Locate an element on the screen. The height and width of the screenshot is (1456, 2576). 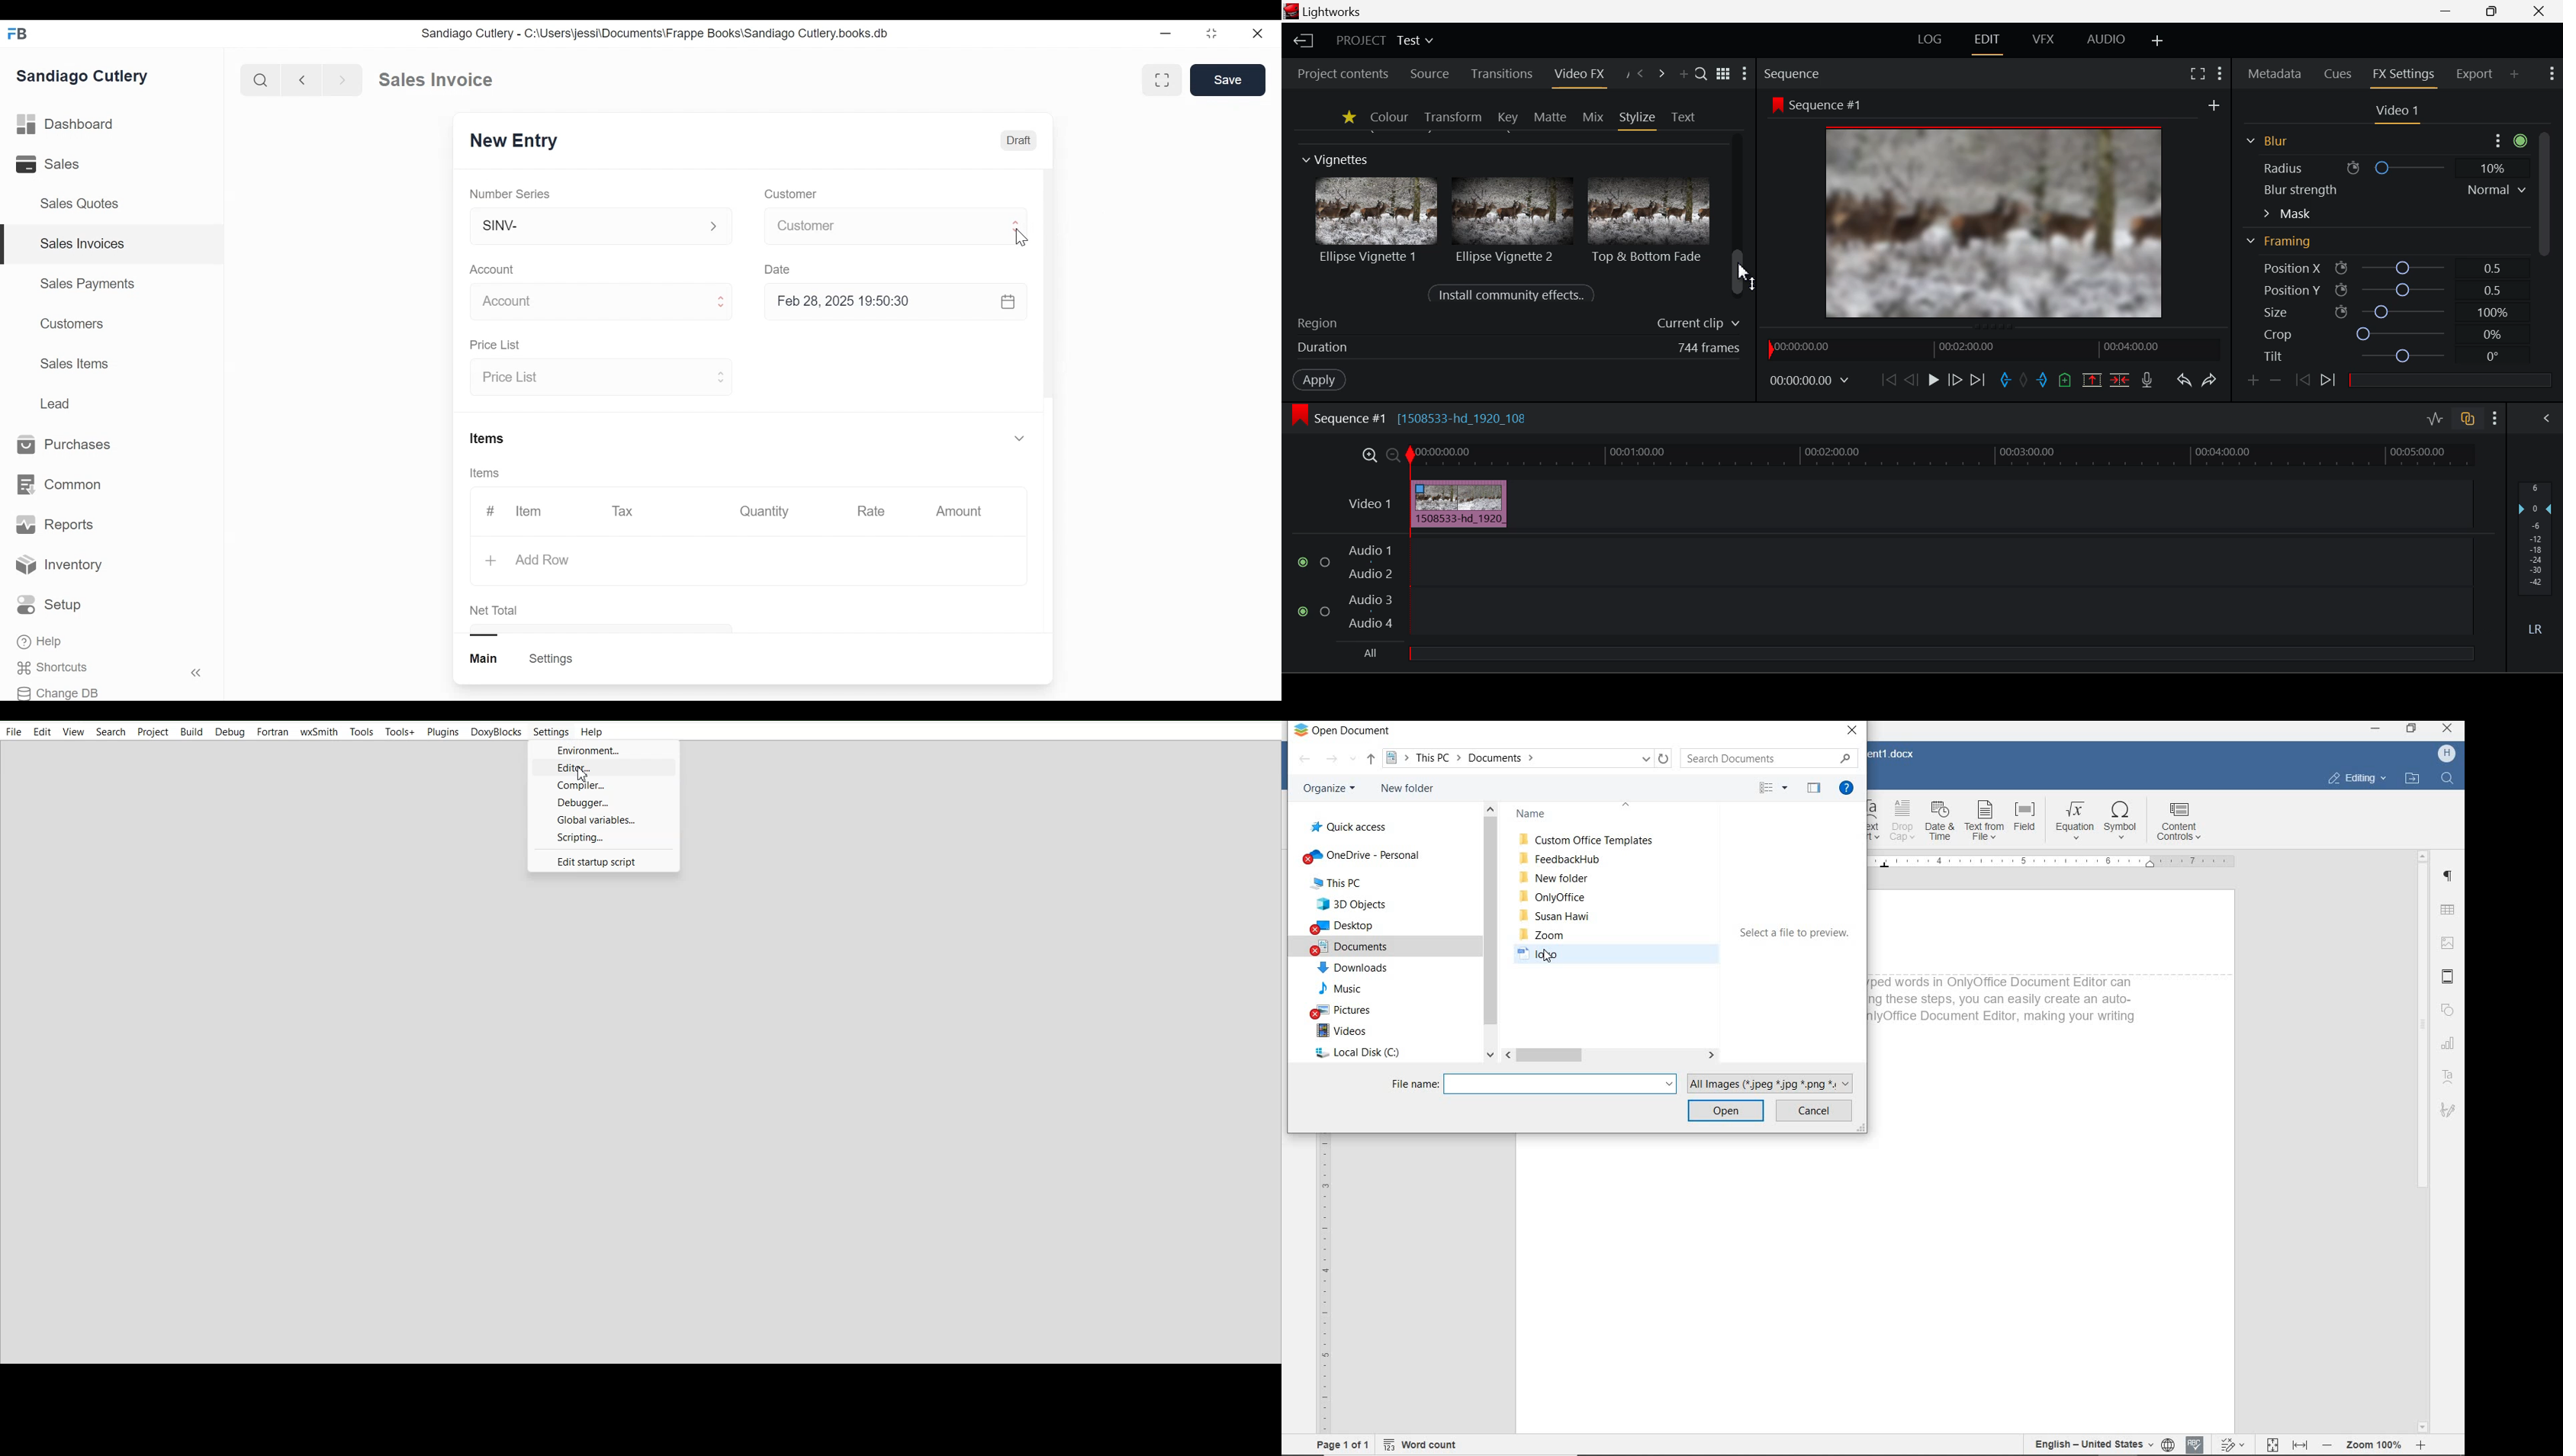
Tools+ is located at coordinates (401, 731).